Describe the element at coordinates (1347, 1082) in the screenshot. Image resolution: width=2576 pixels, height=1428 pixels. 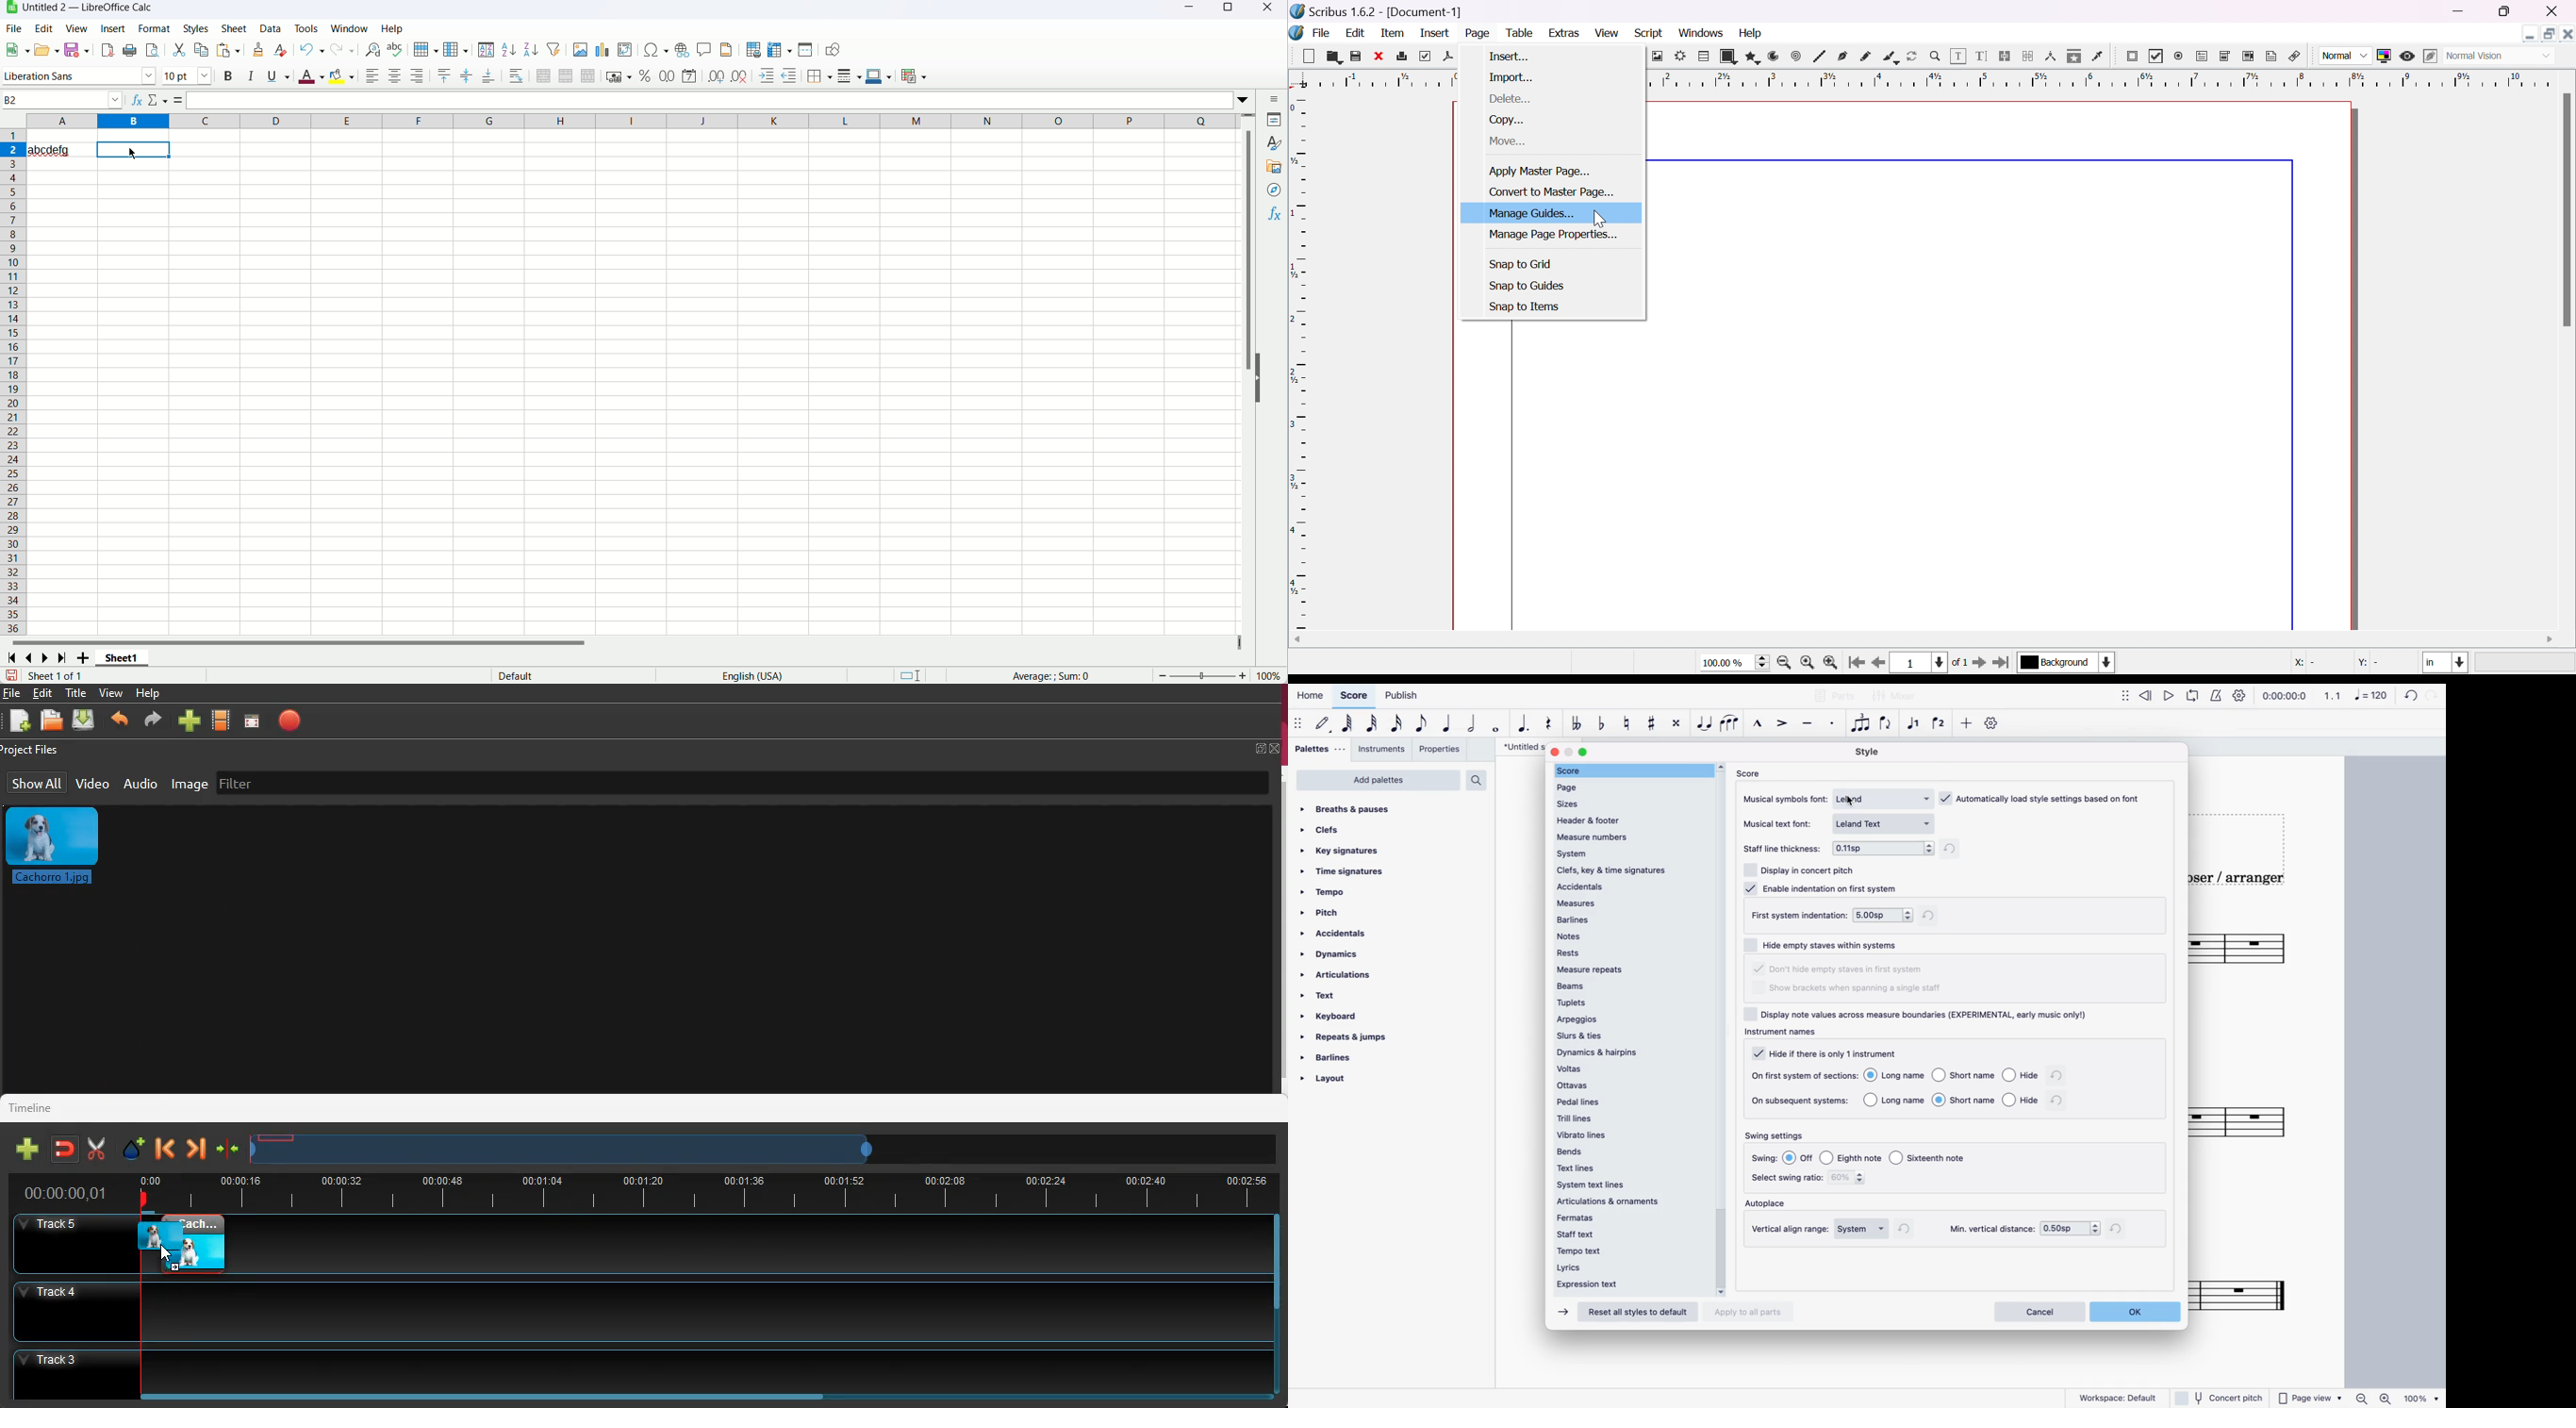
I see `layout` at that location.